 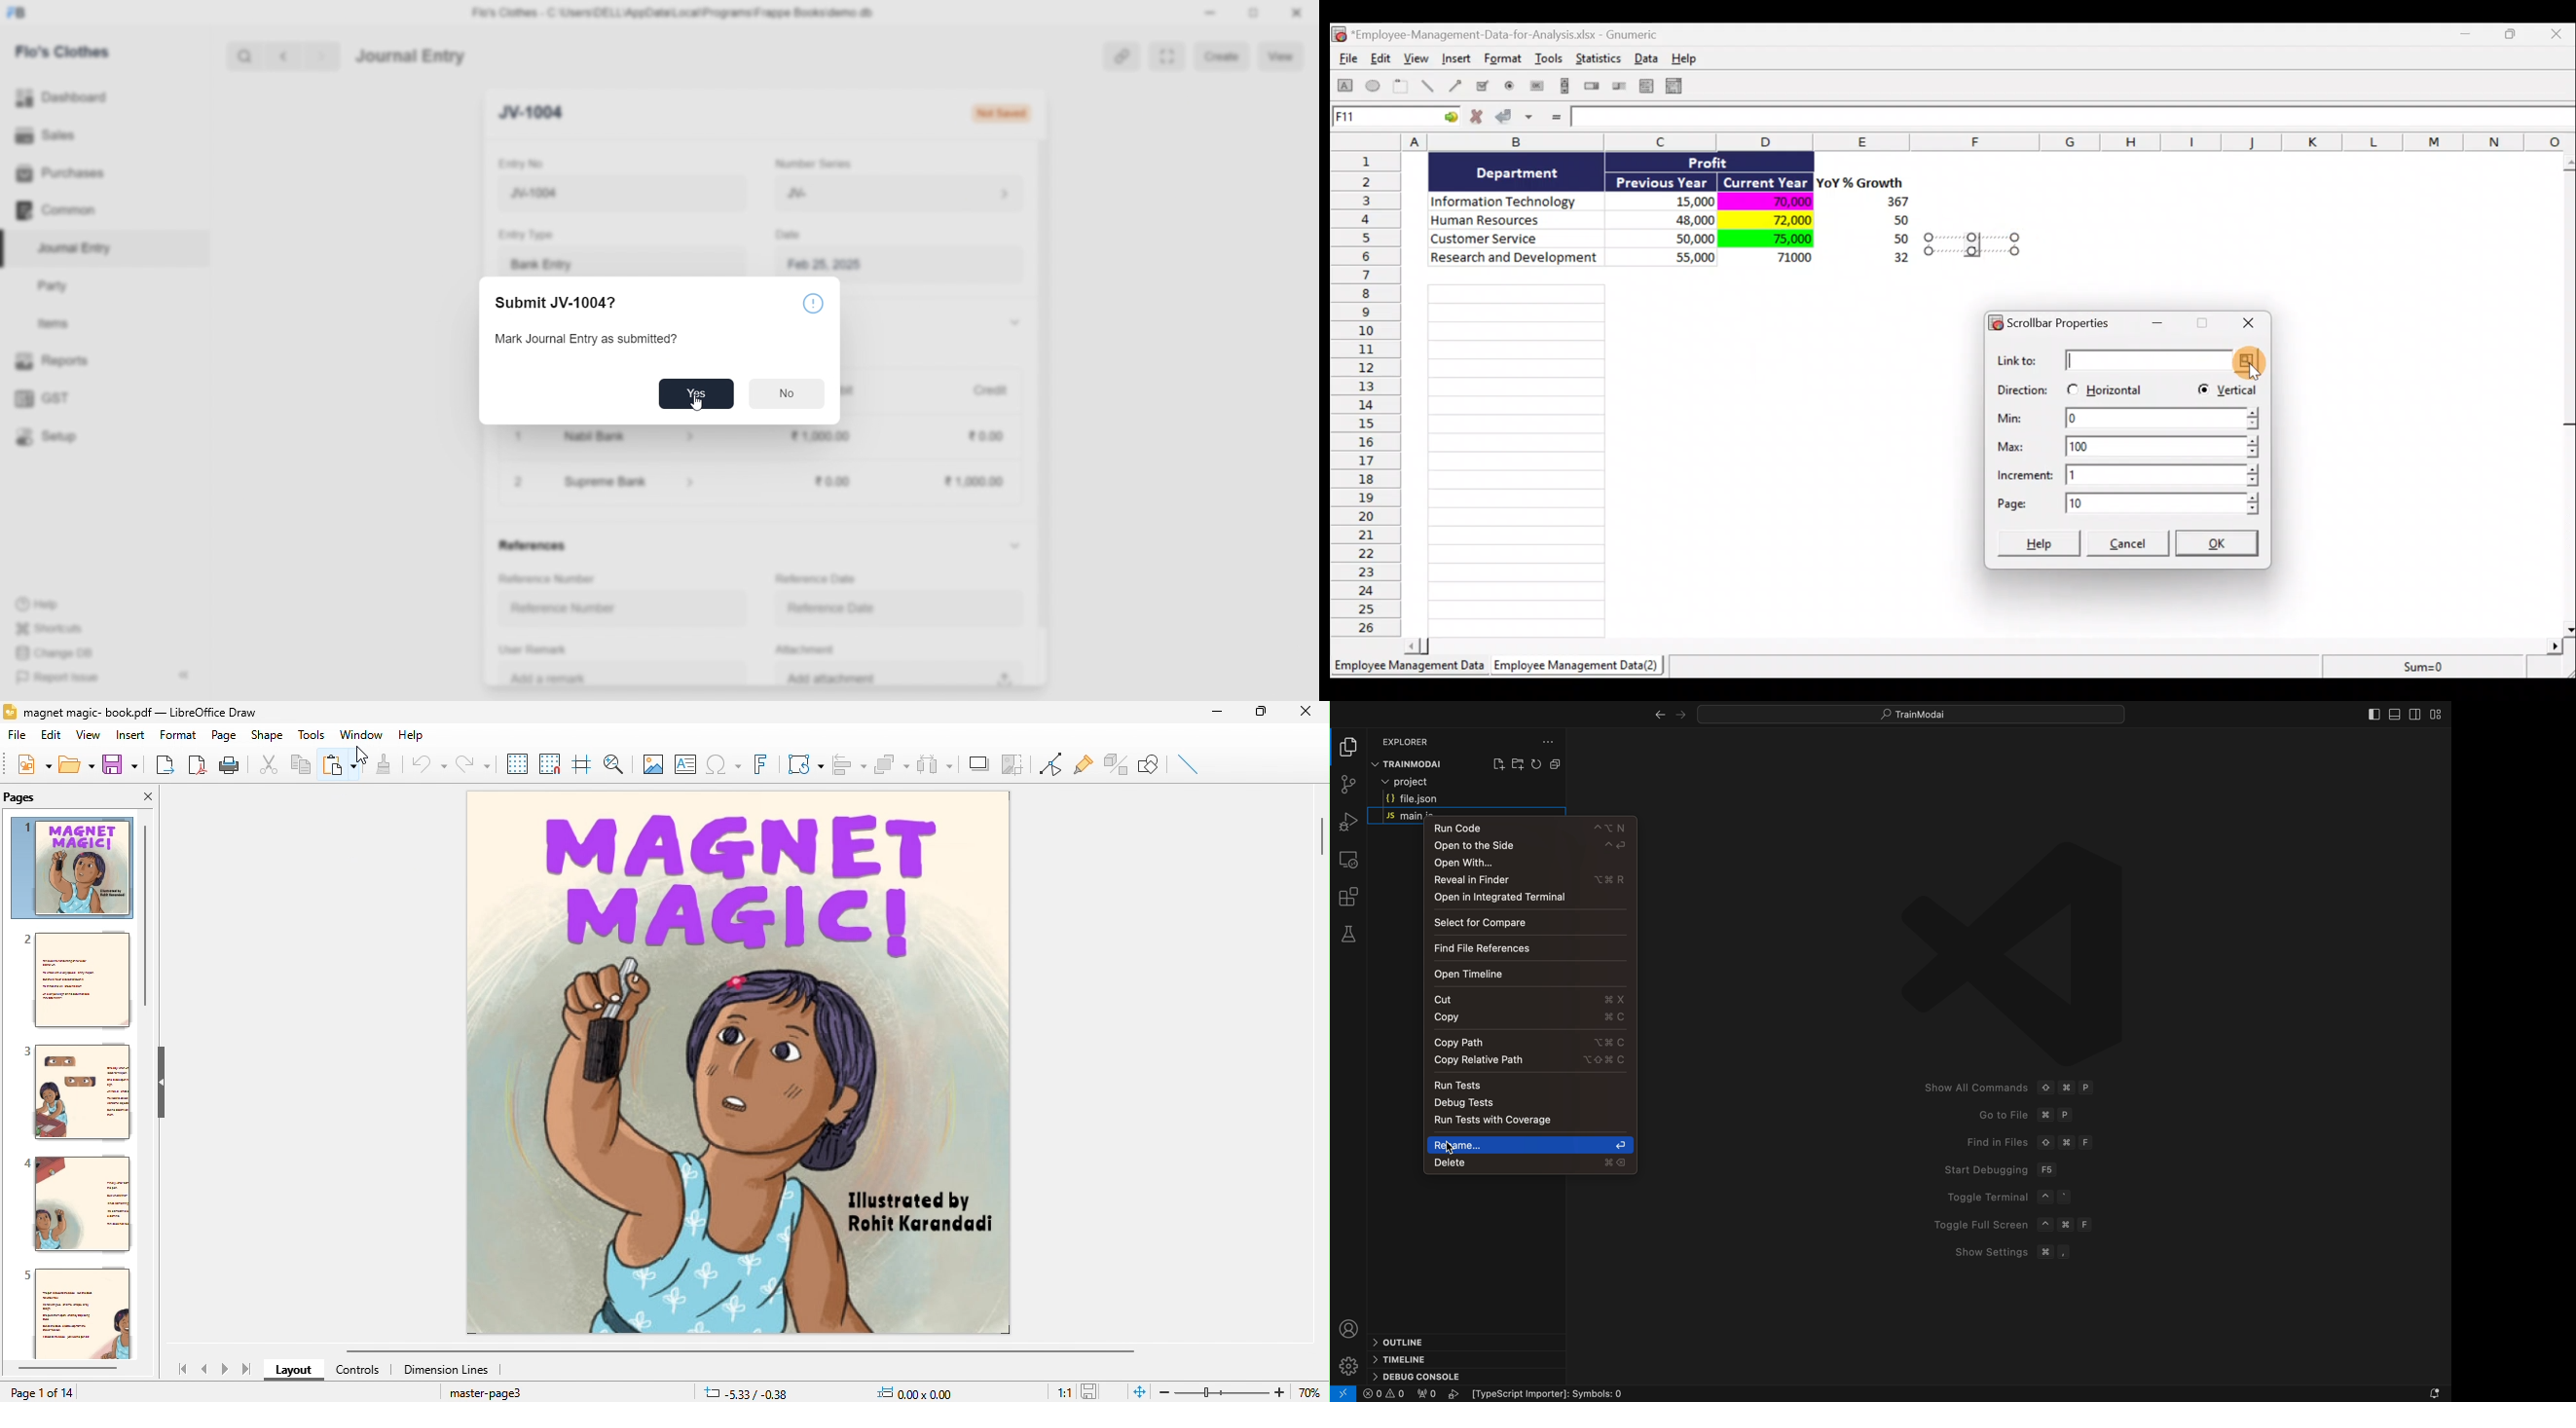 I want to click on Edit, so click(x=1382, y=60).